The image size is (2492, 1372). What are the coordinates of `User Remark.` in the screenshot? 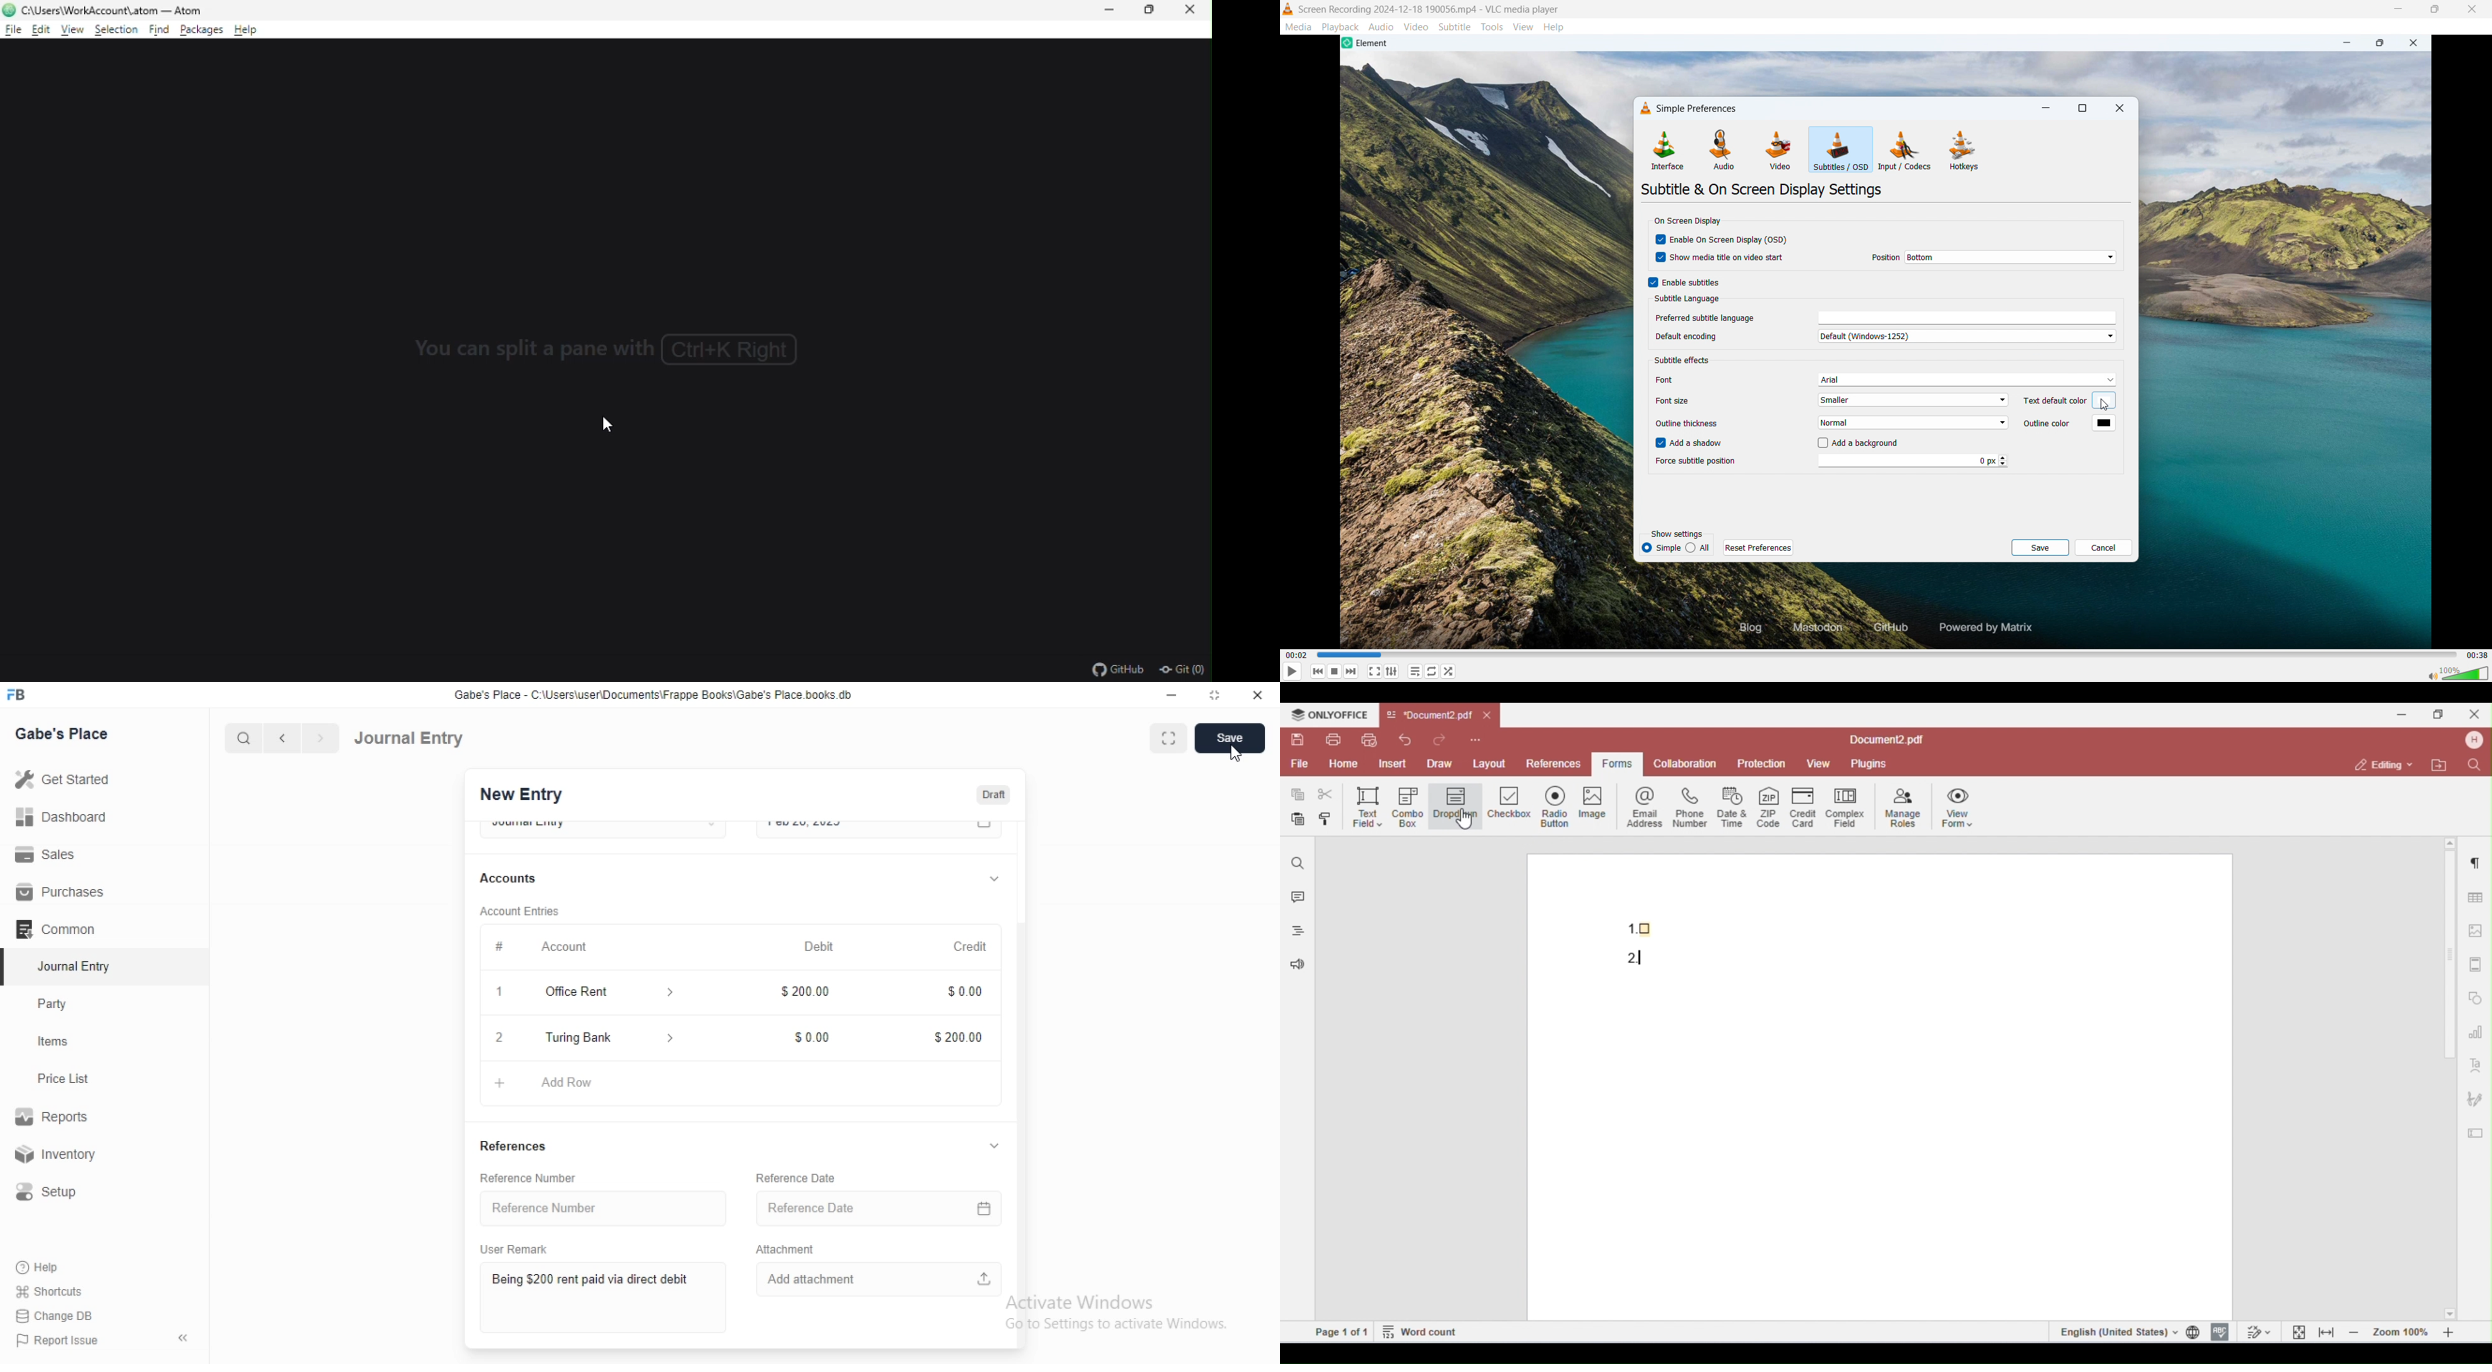 It's located at (510, 1248).